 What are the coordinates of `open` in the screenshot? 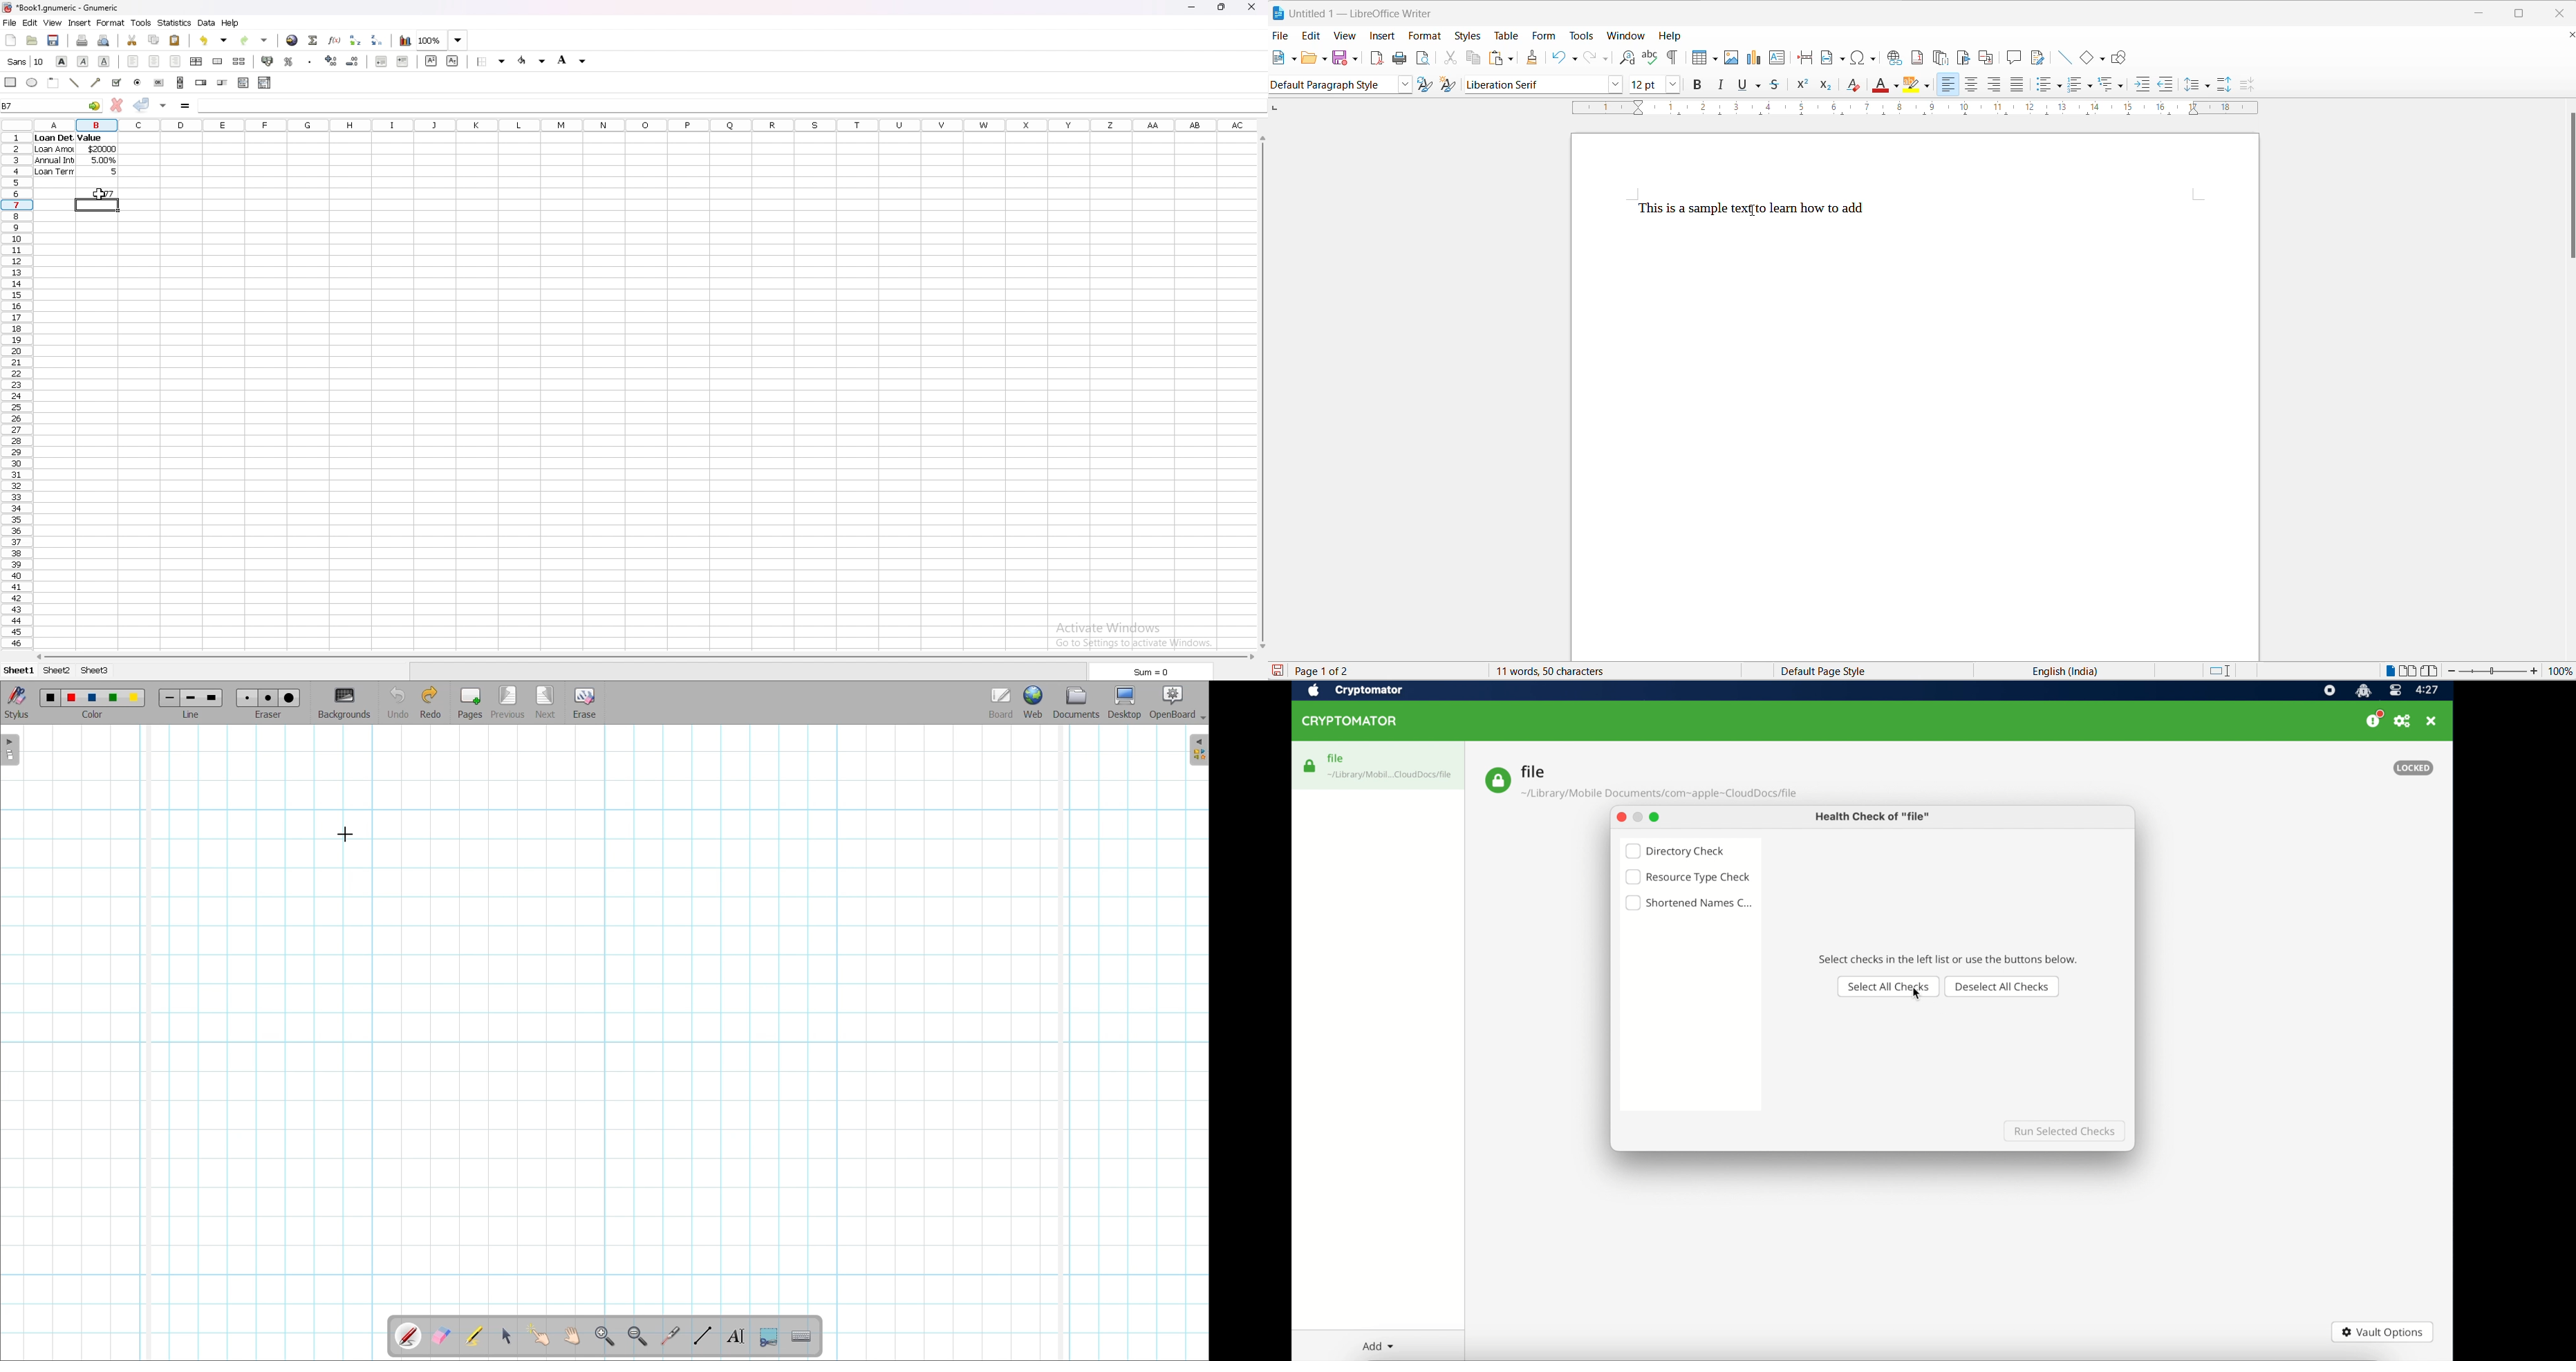 It's located at (1311, 58).